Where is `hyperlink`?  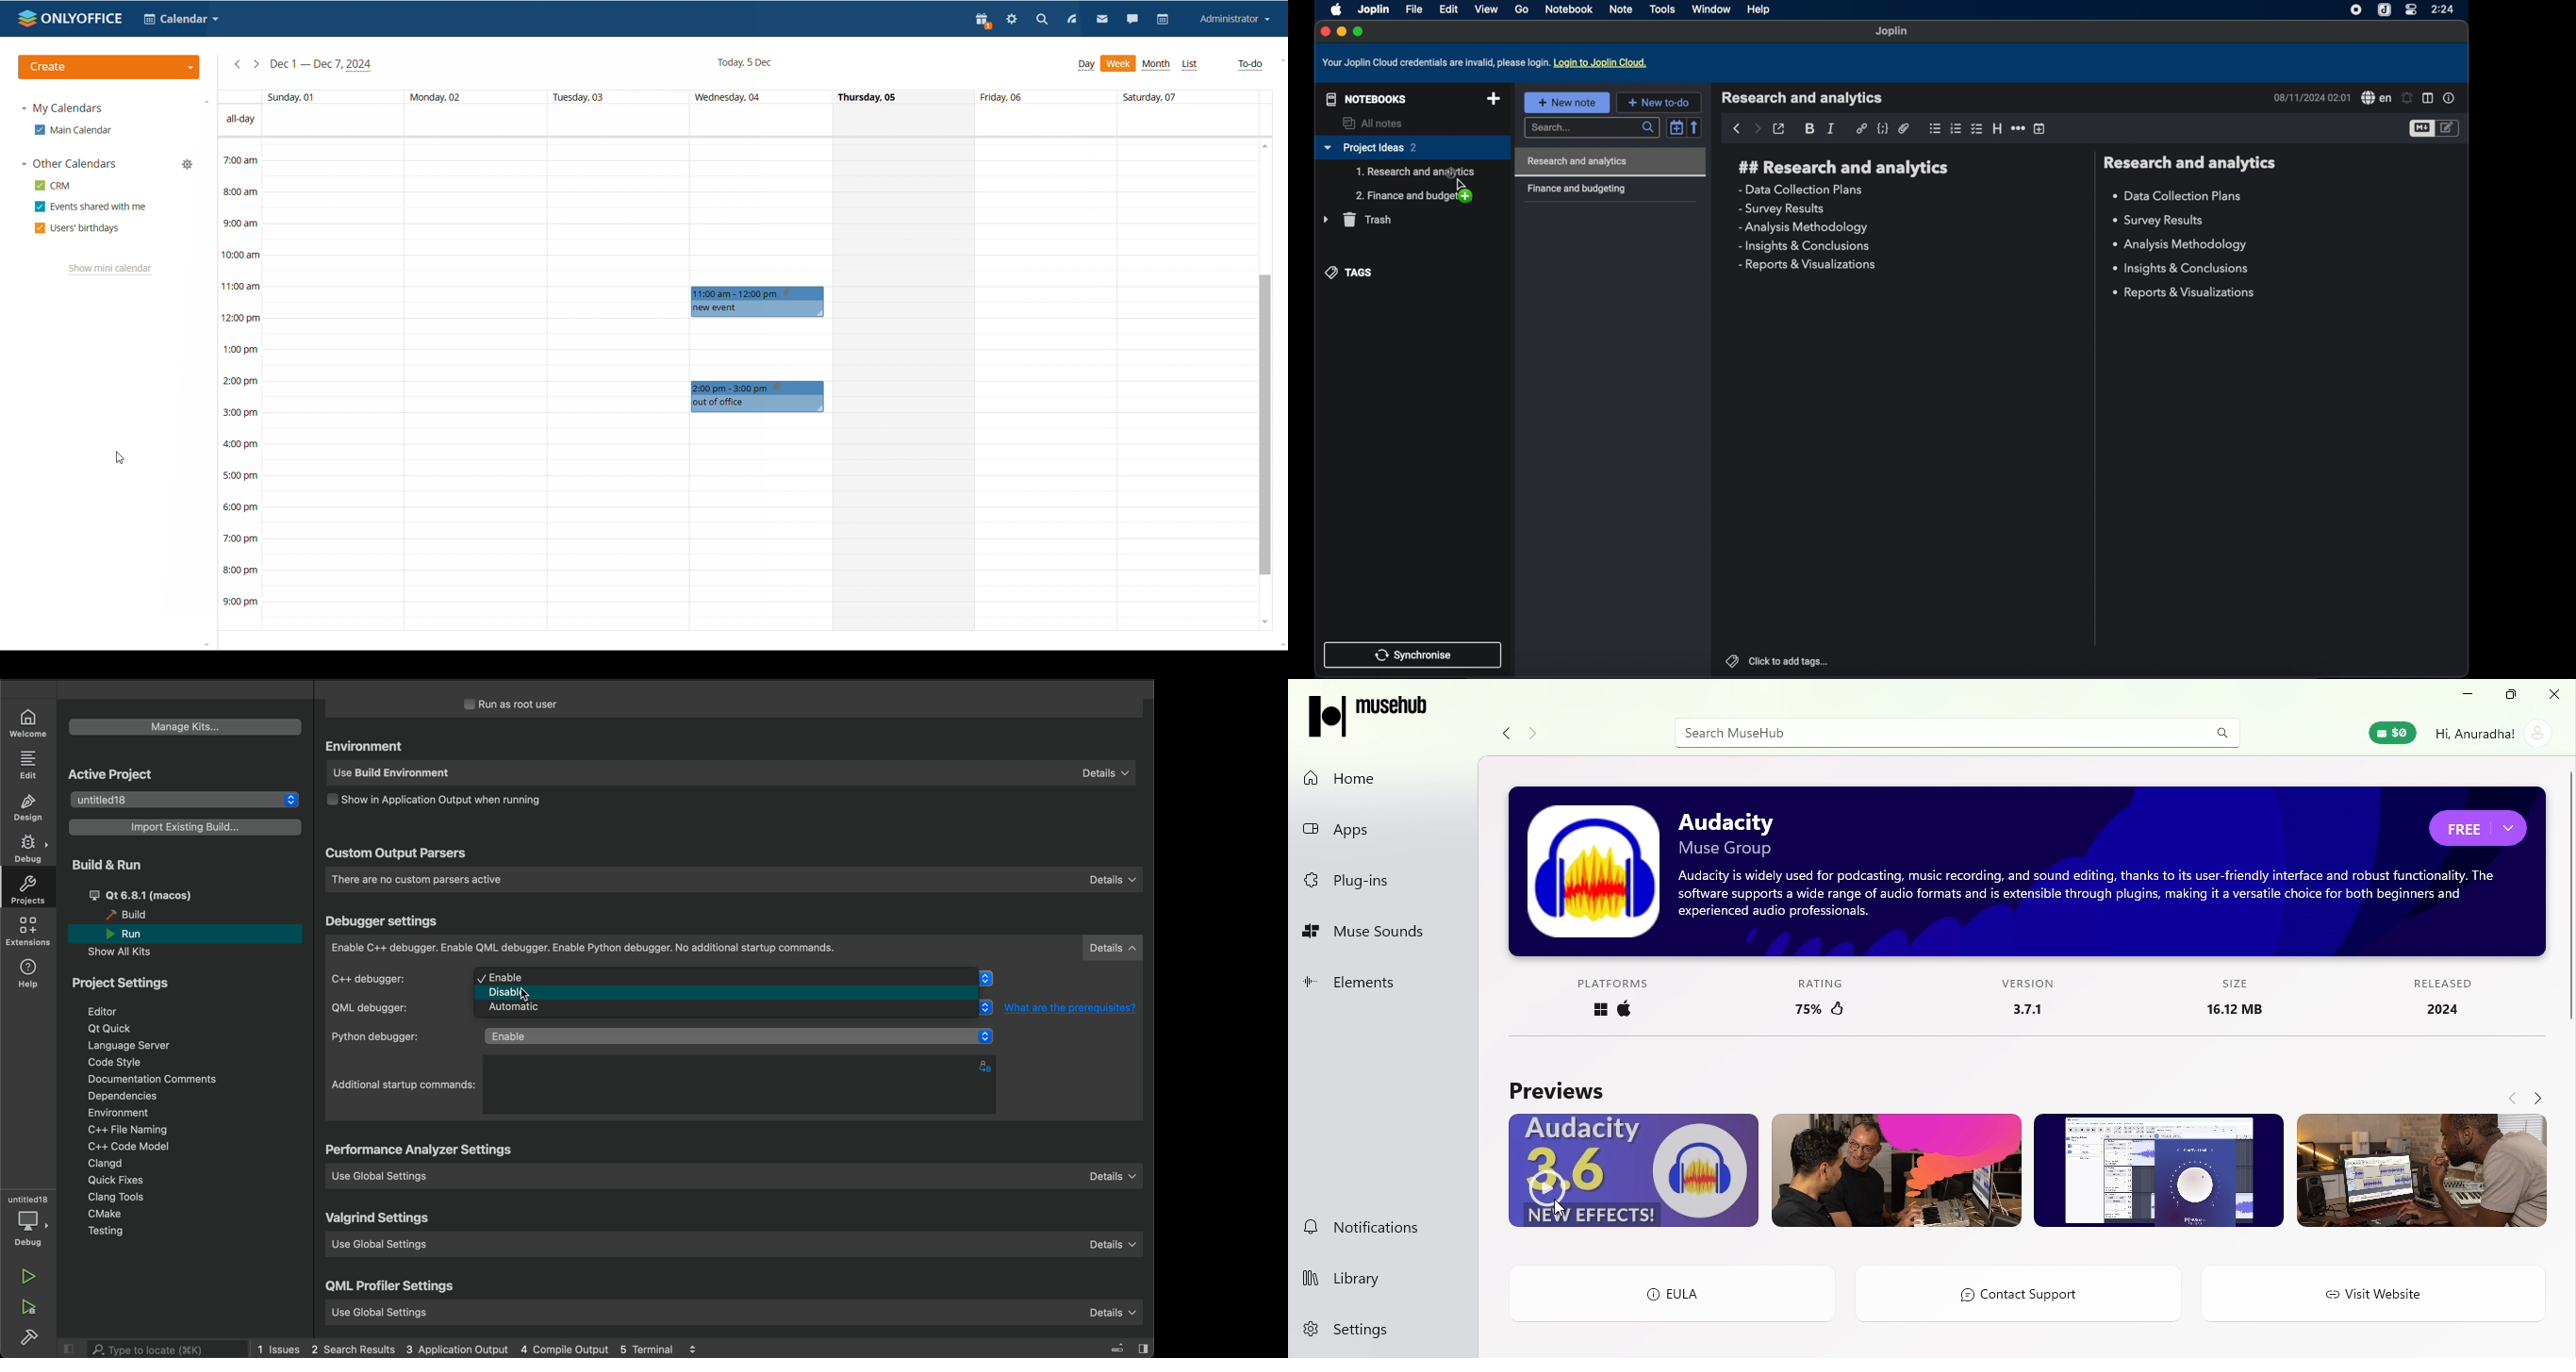 hyperlink is located at coordinates (1861, 128).